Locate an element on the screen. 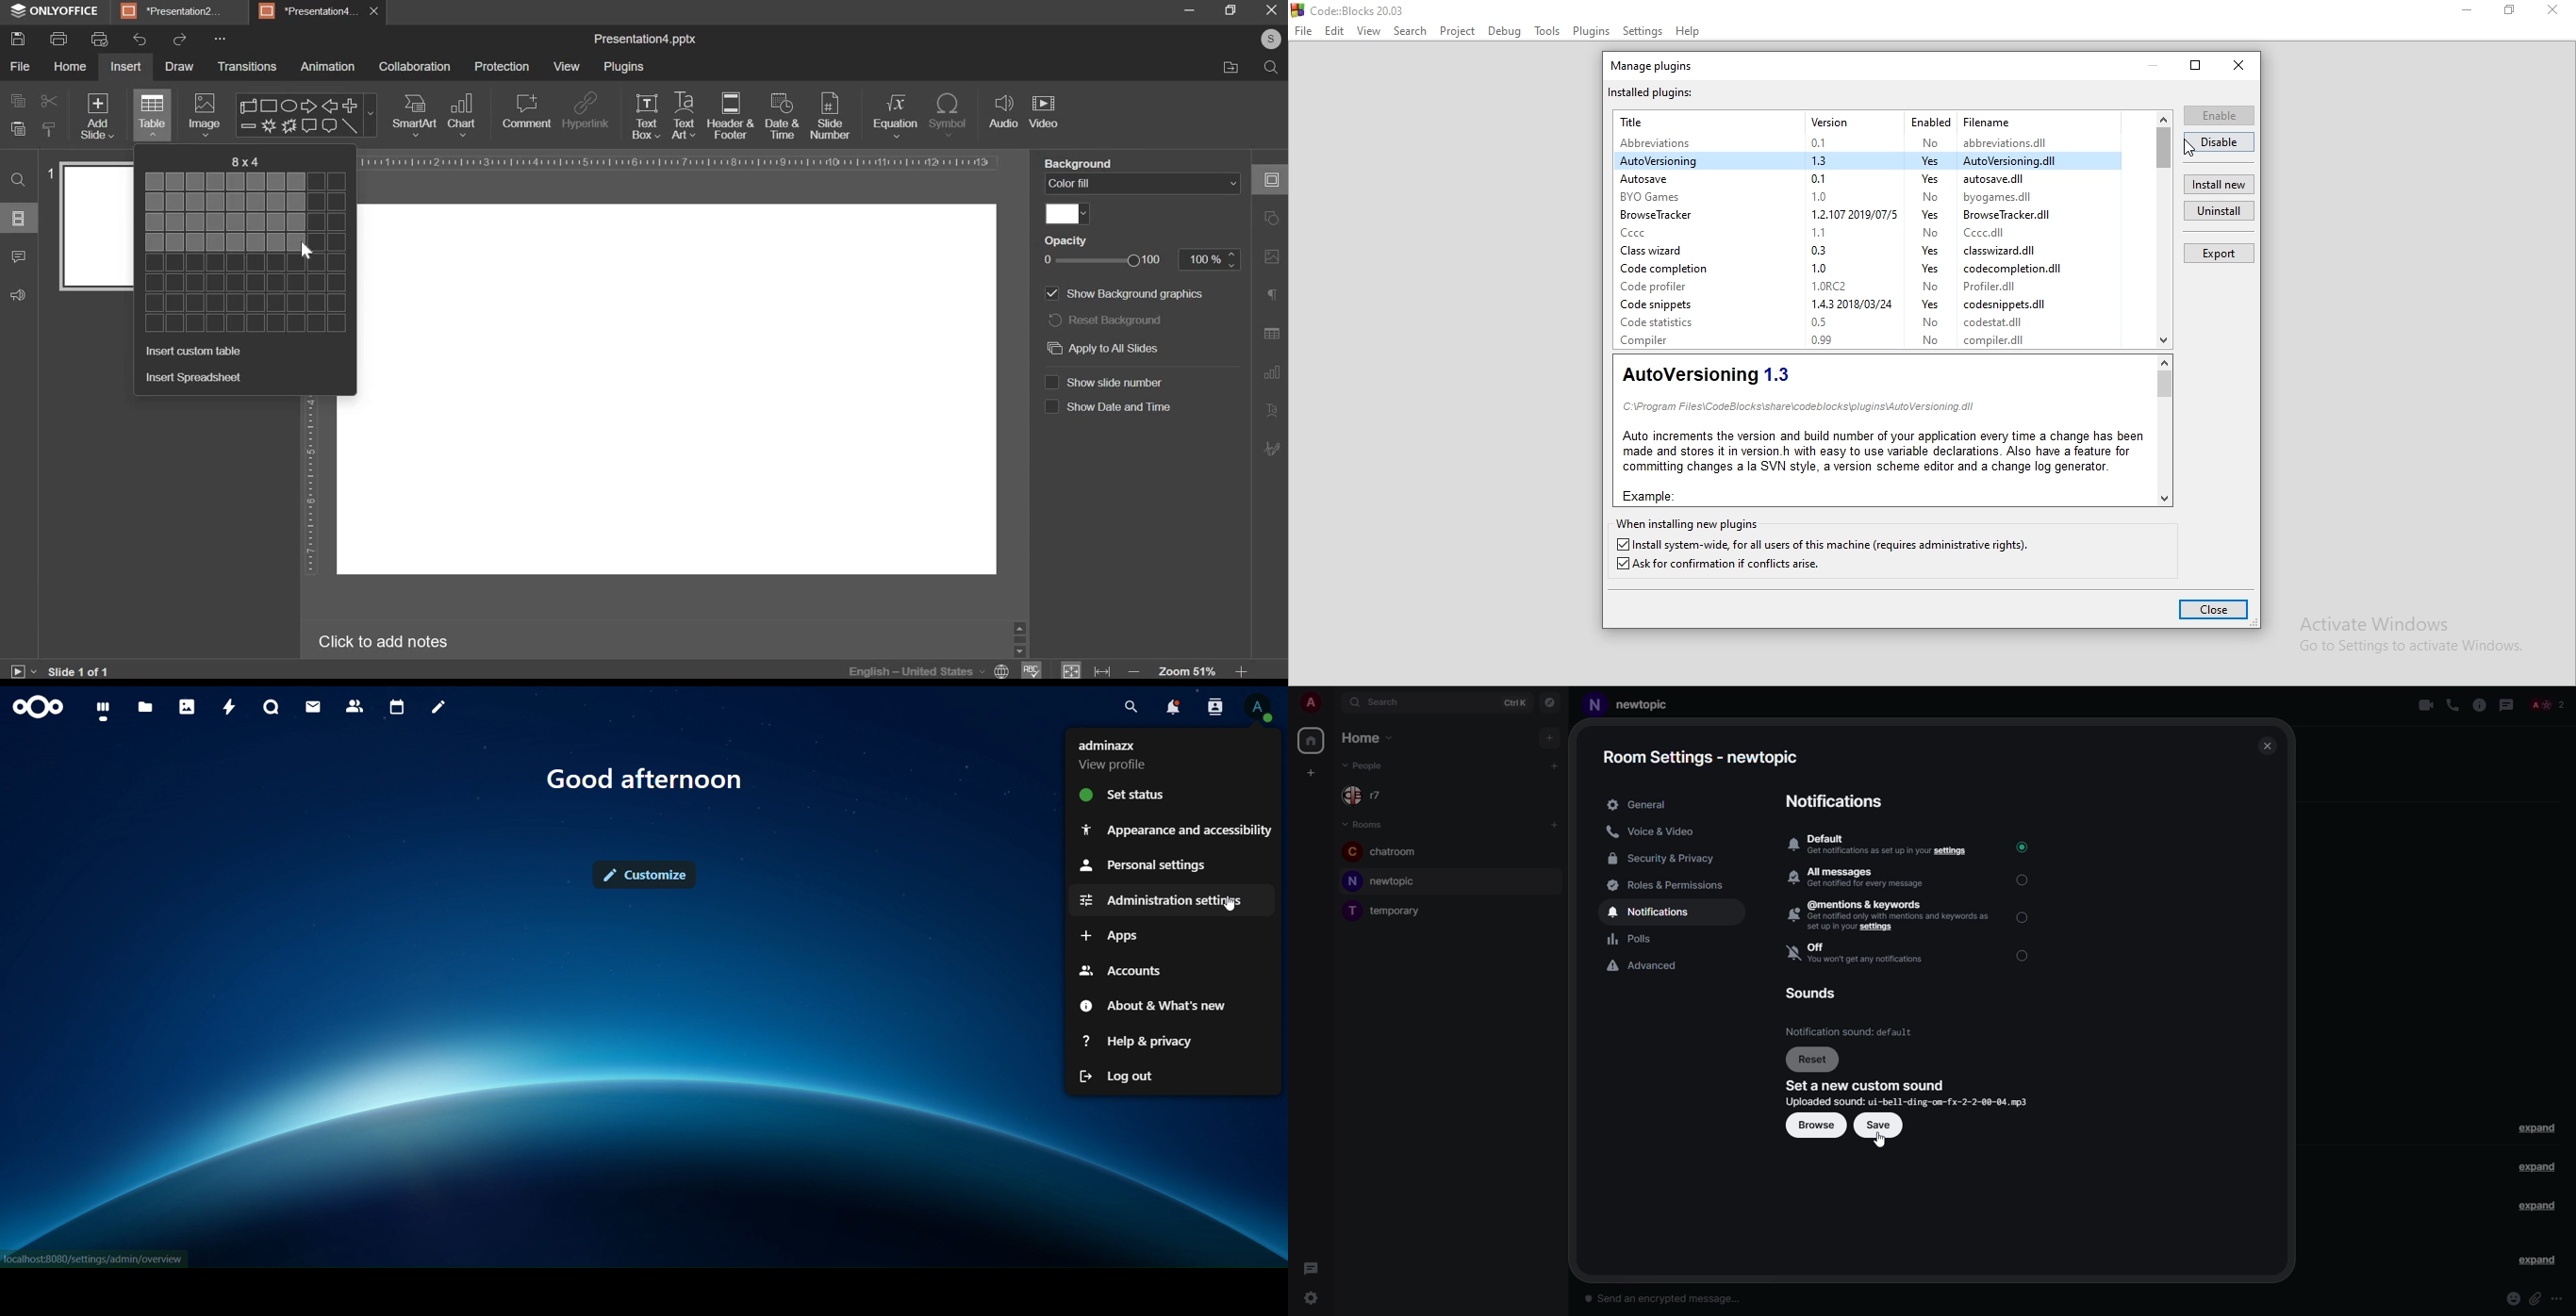 The height and width of the screenshot is (1316, 2576). 0.1 is located at coordinates (1825, 140).